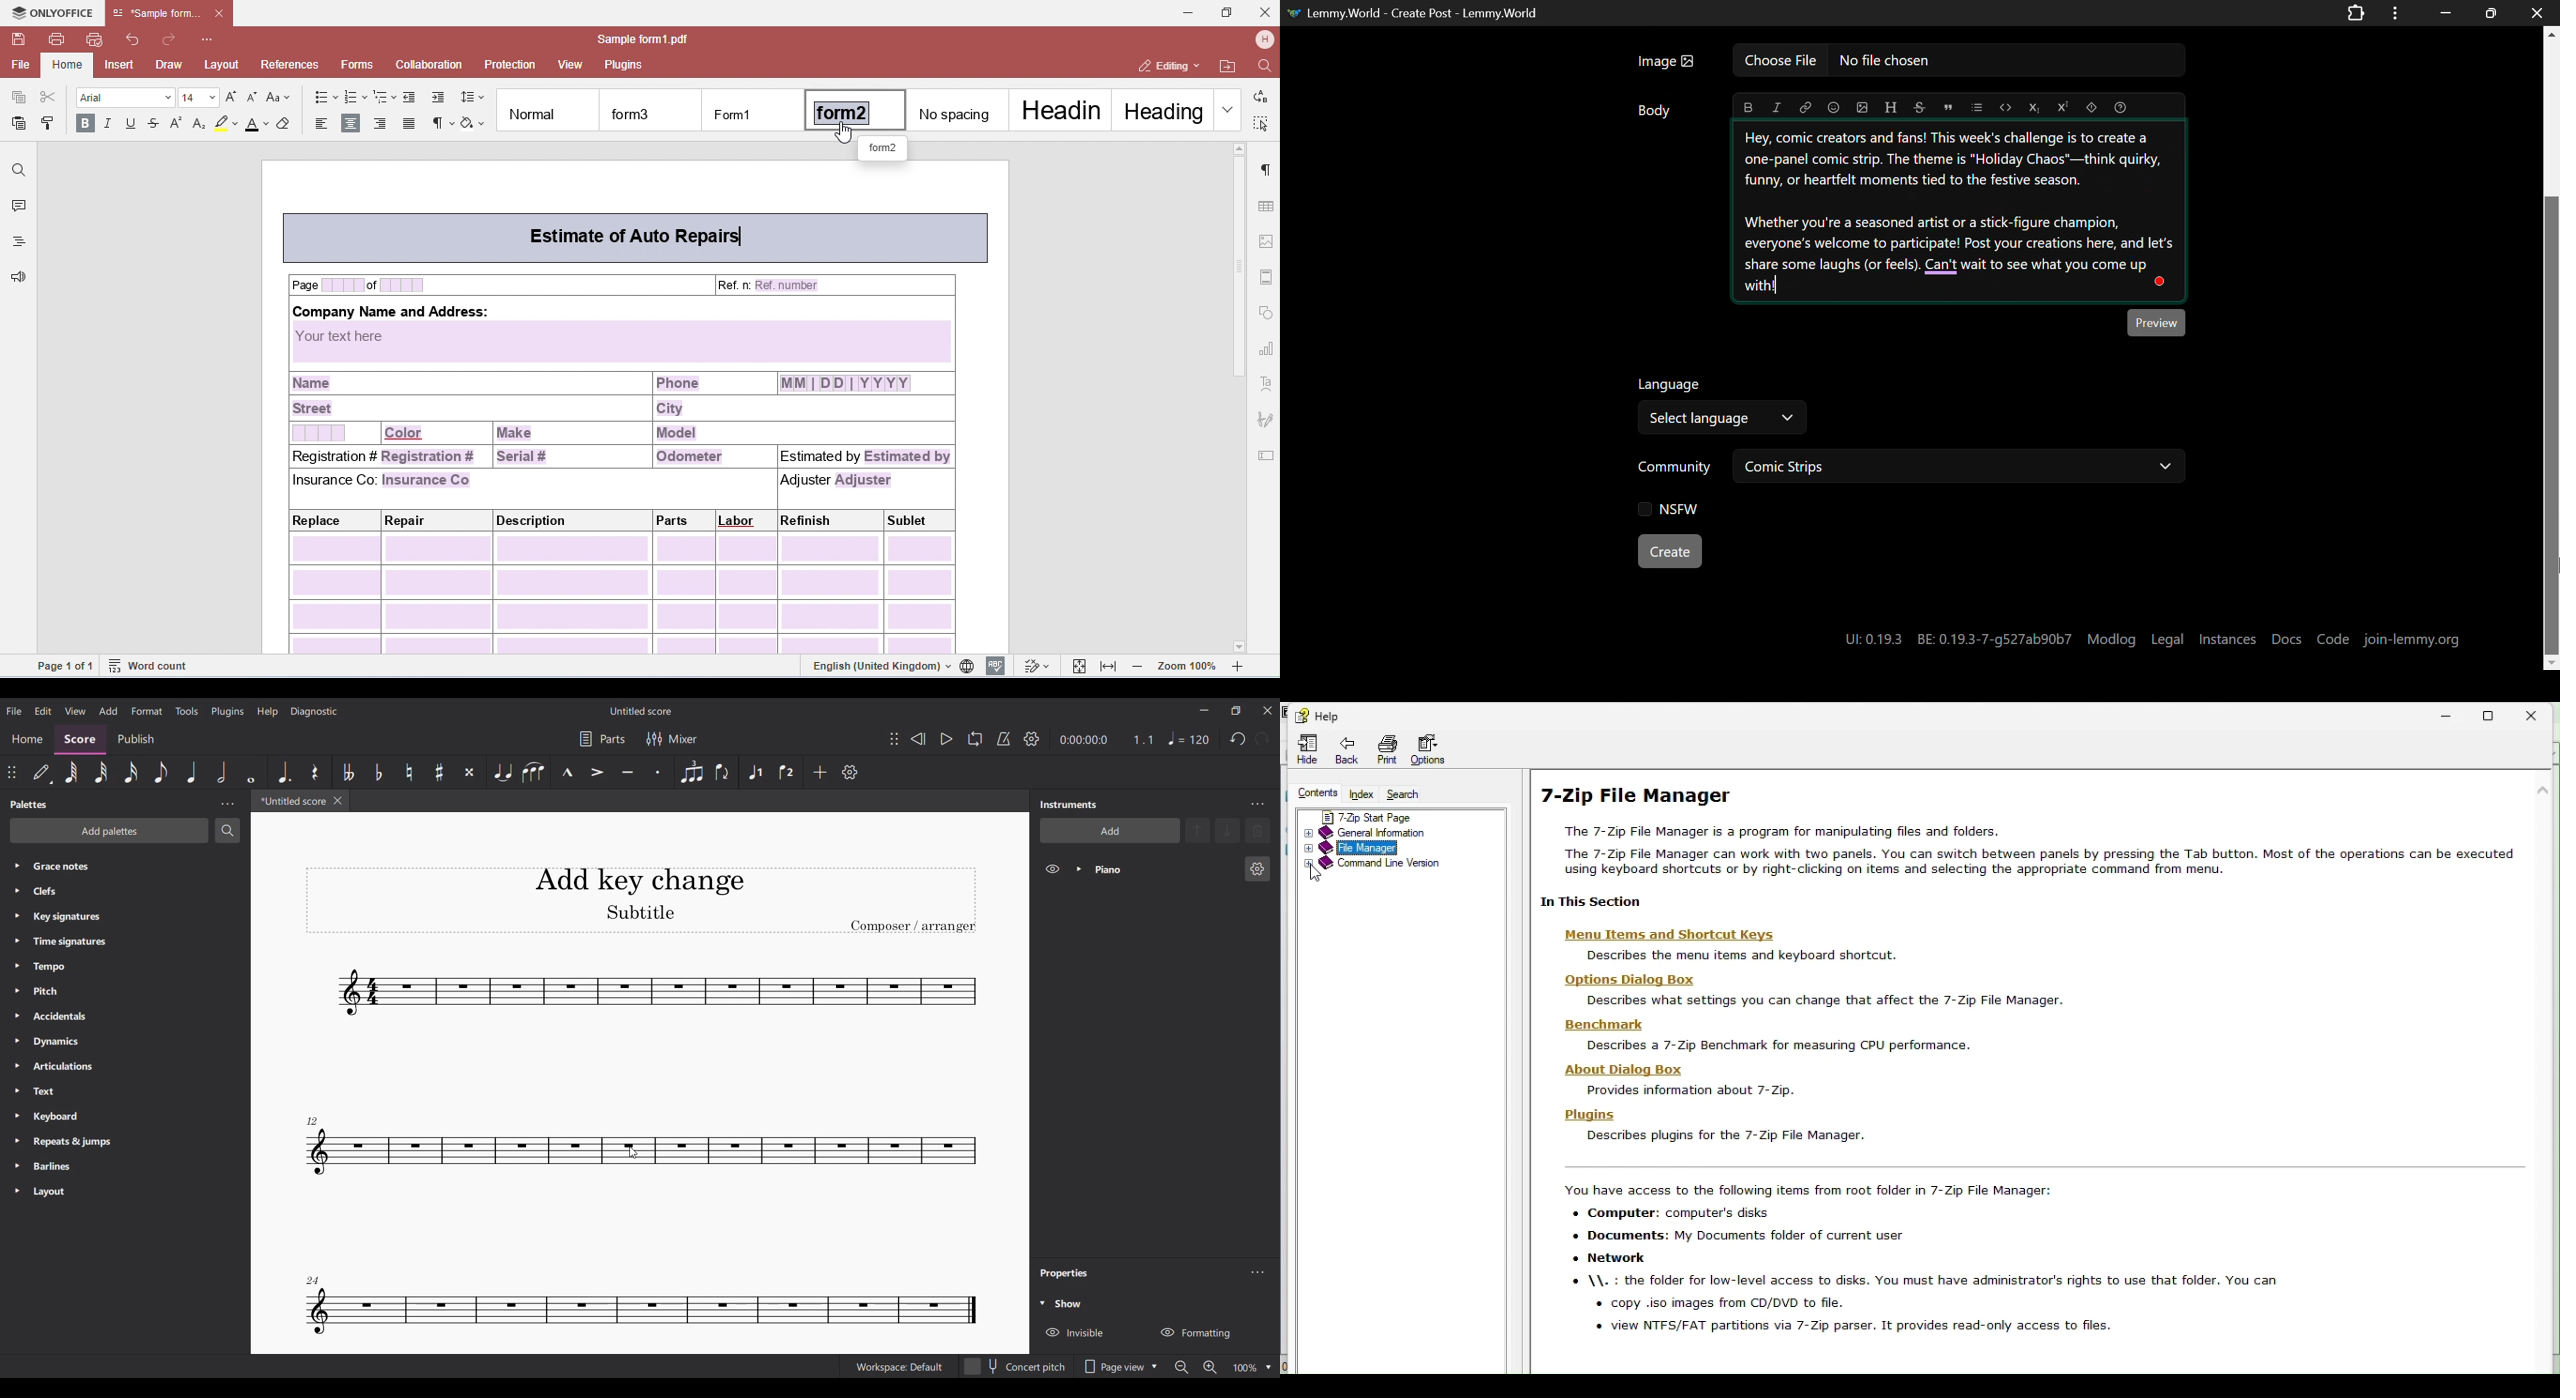 The width and height of the screenshot is (2576, 1400). I want to click on Rewind, so click(917, 739).